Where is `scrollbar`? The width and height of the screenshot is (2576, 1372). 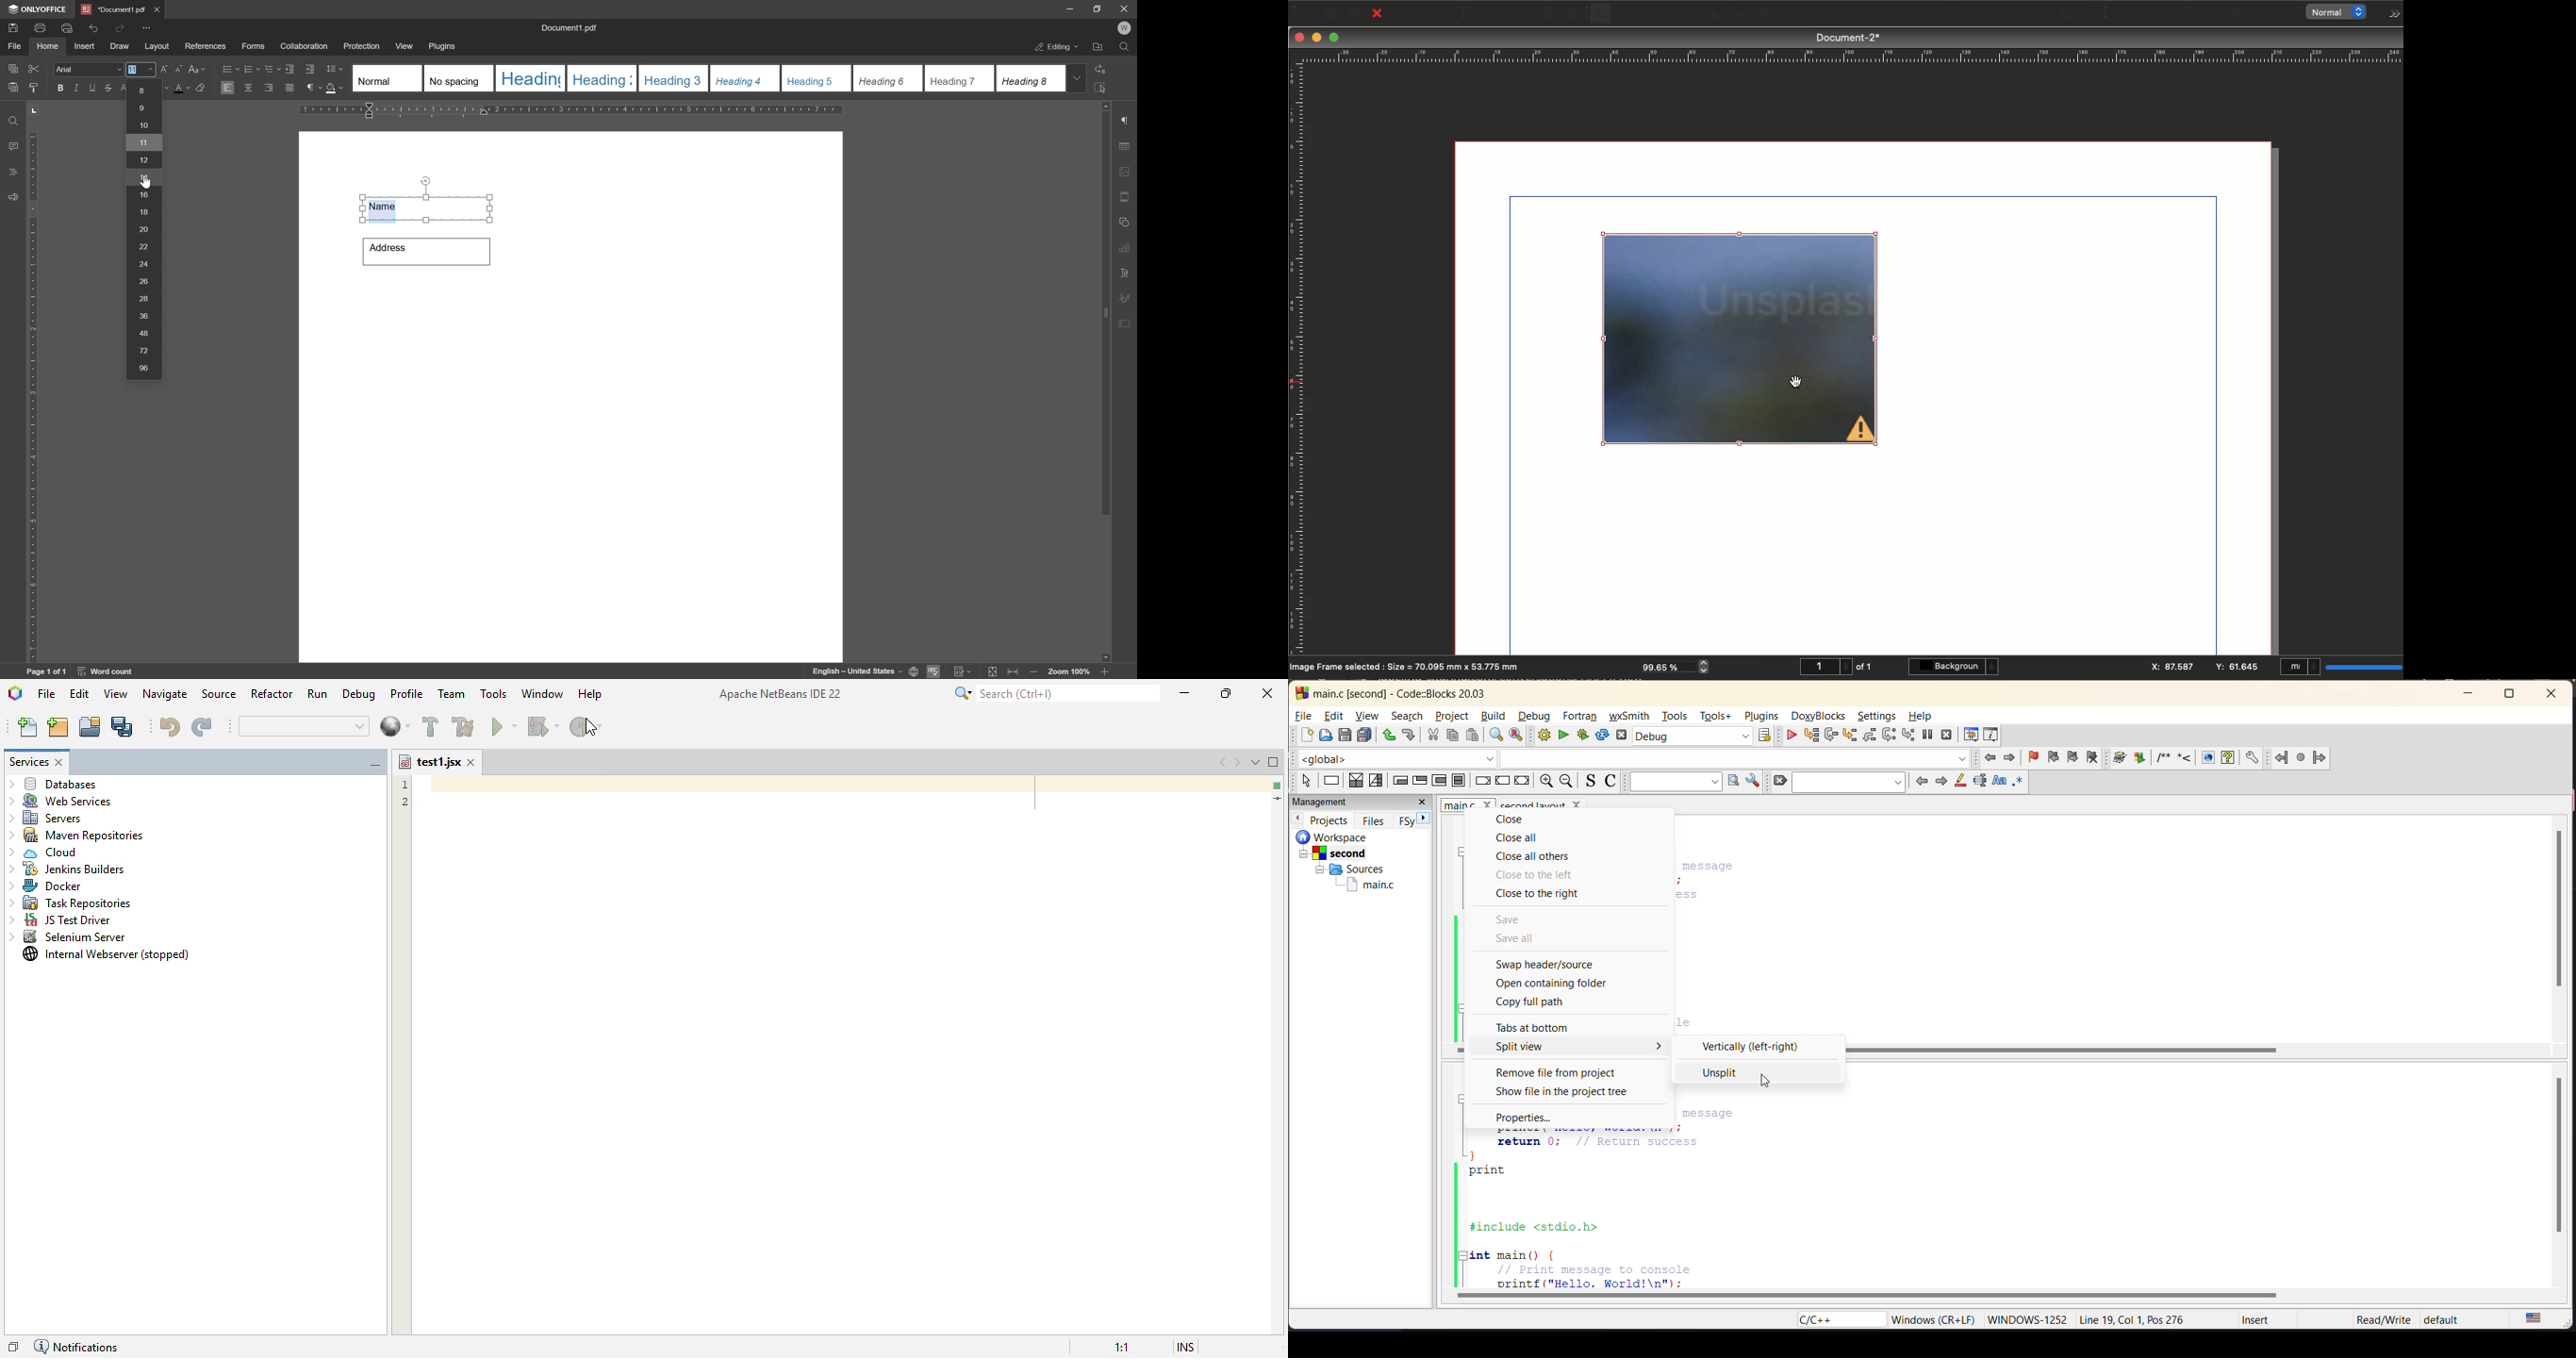 scrollbar is located at coordinates (2065, 1052).